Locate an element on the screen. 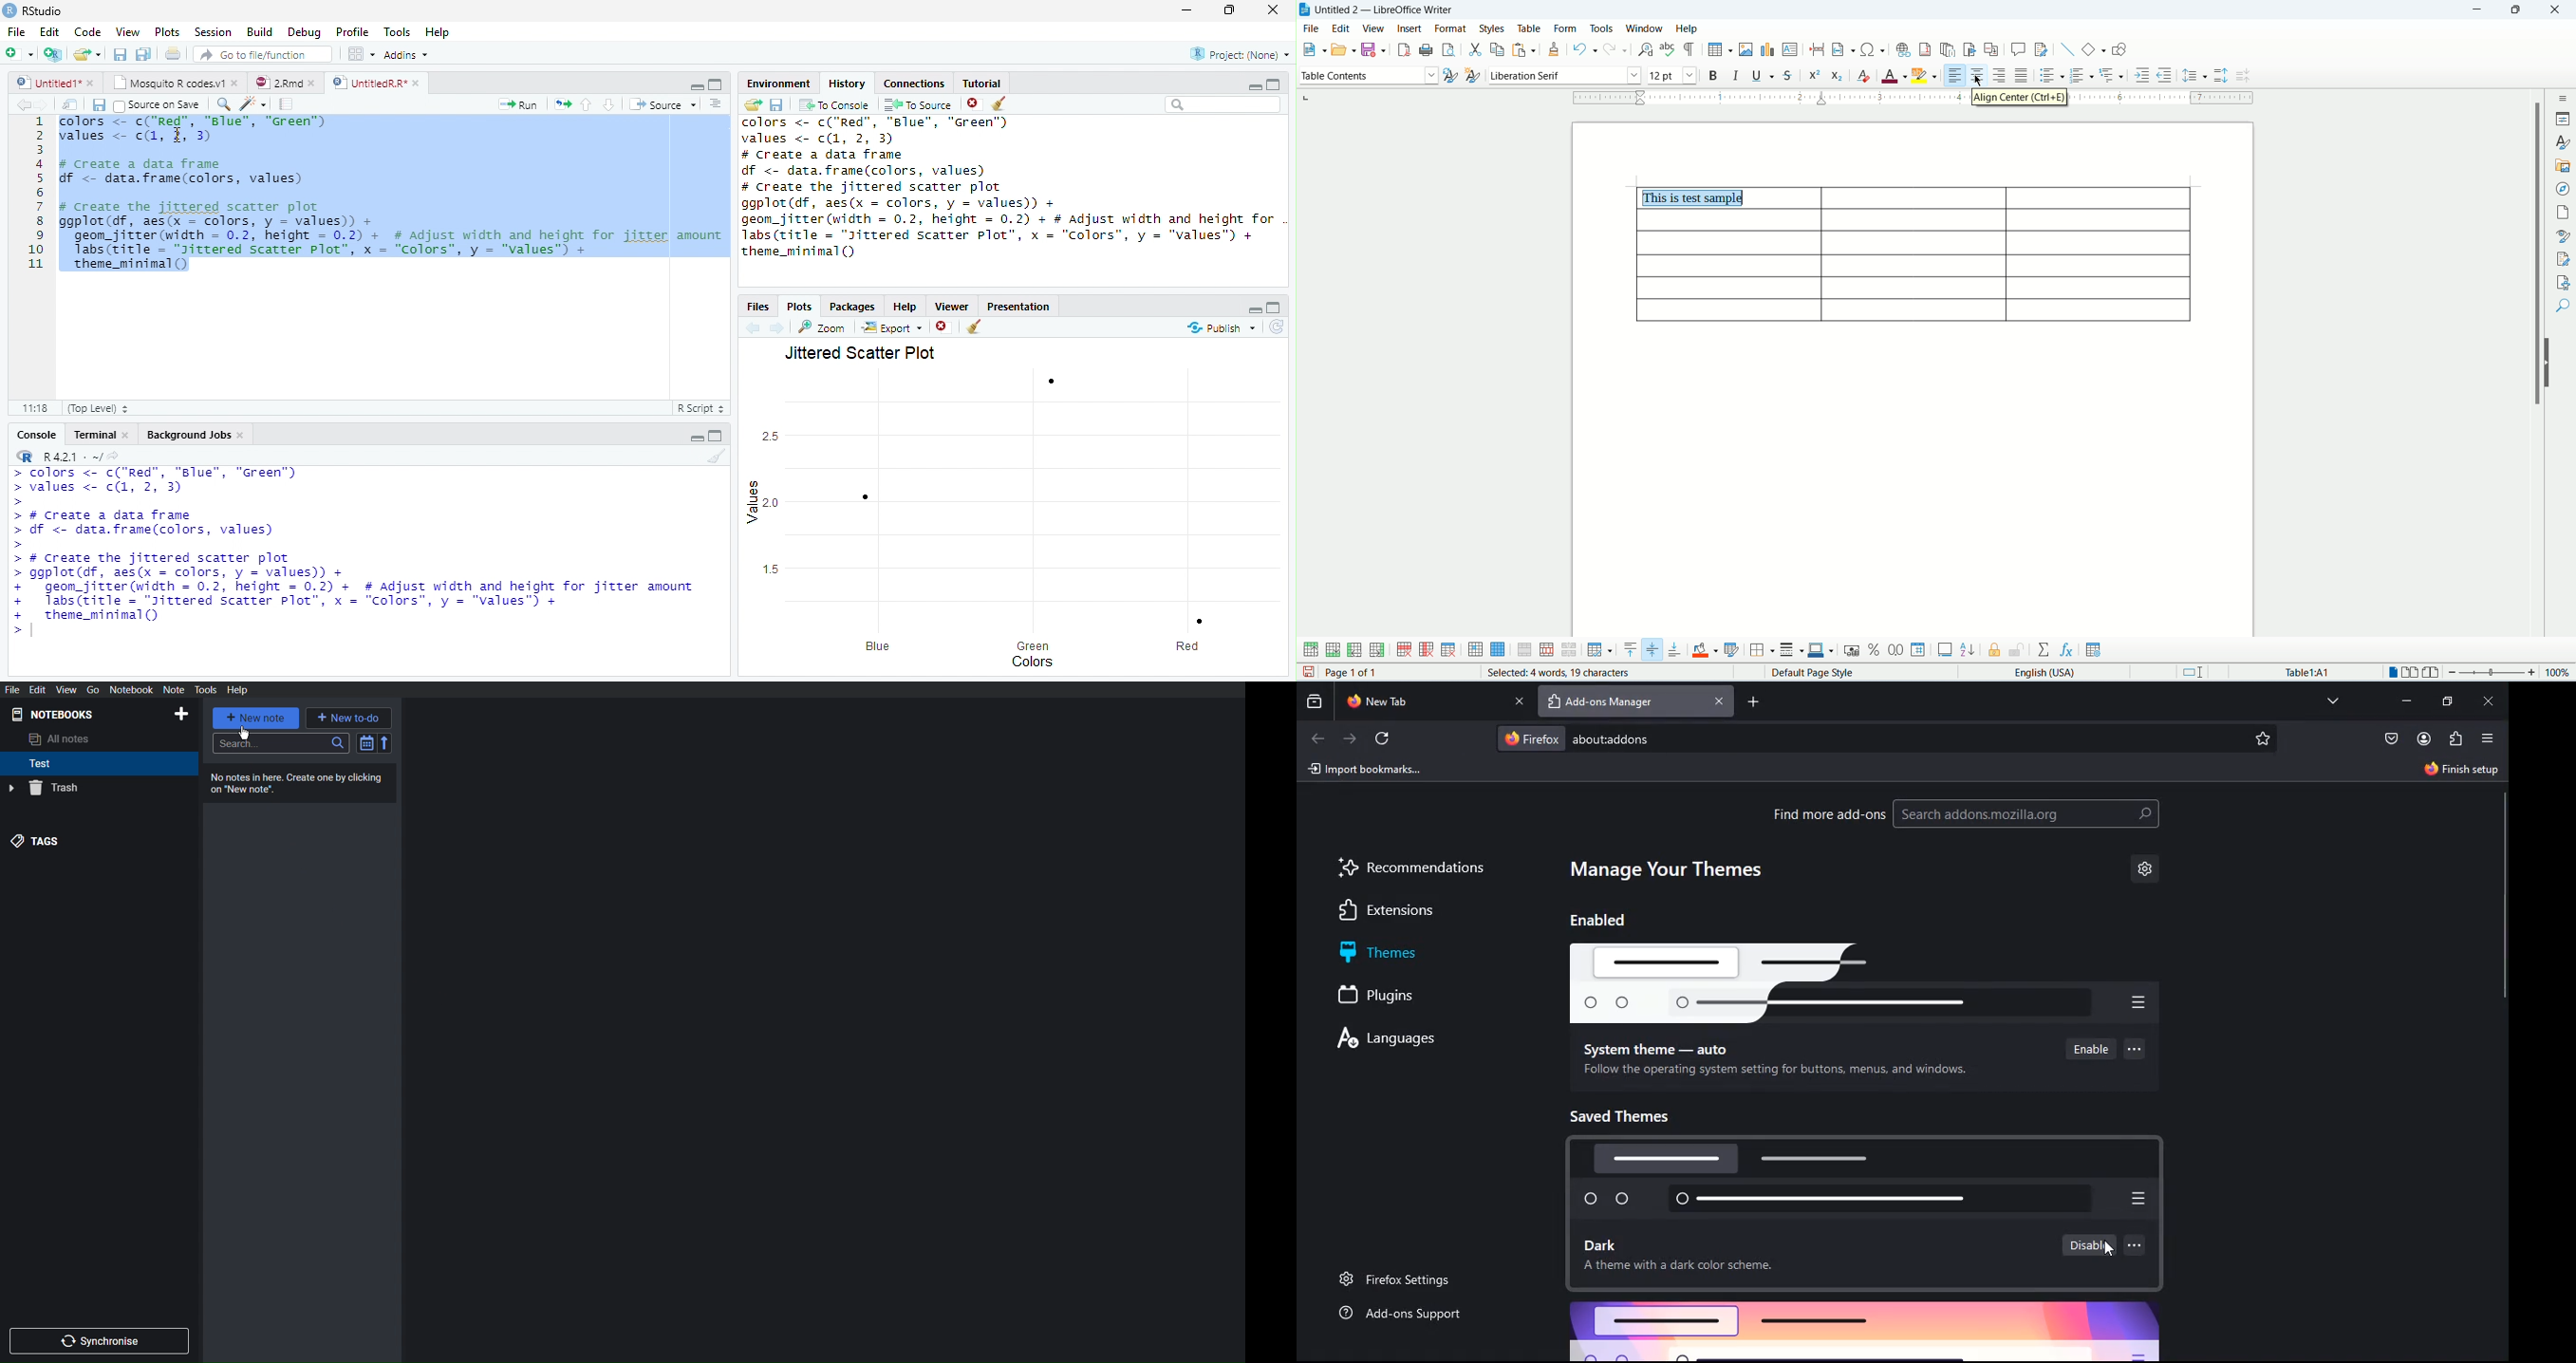  align top is located at coordinates (1629, 651).